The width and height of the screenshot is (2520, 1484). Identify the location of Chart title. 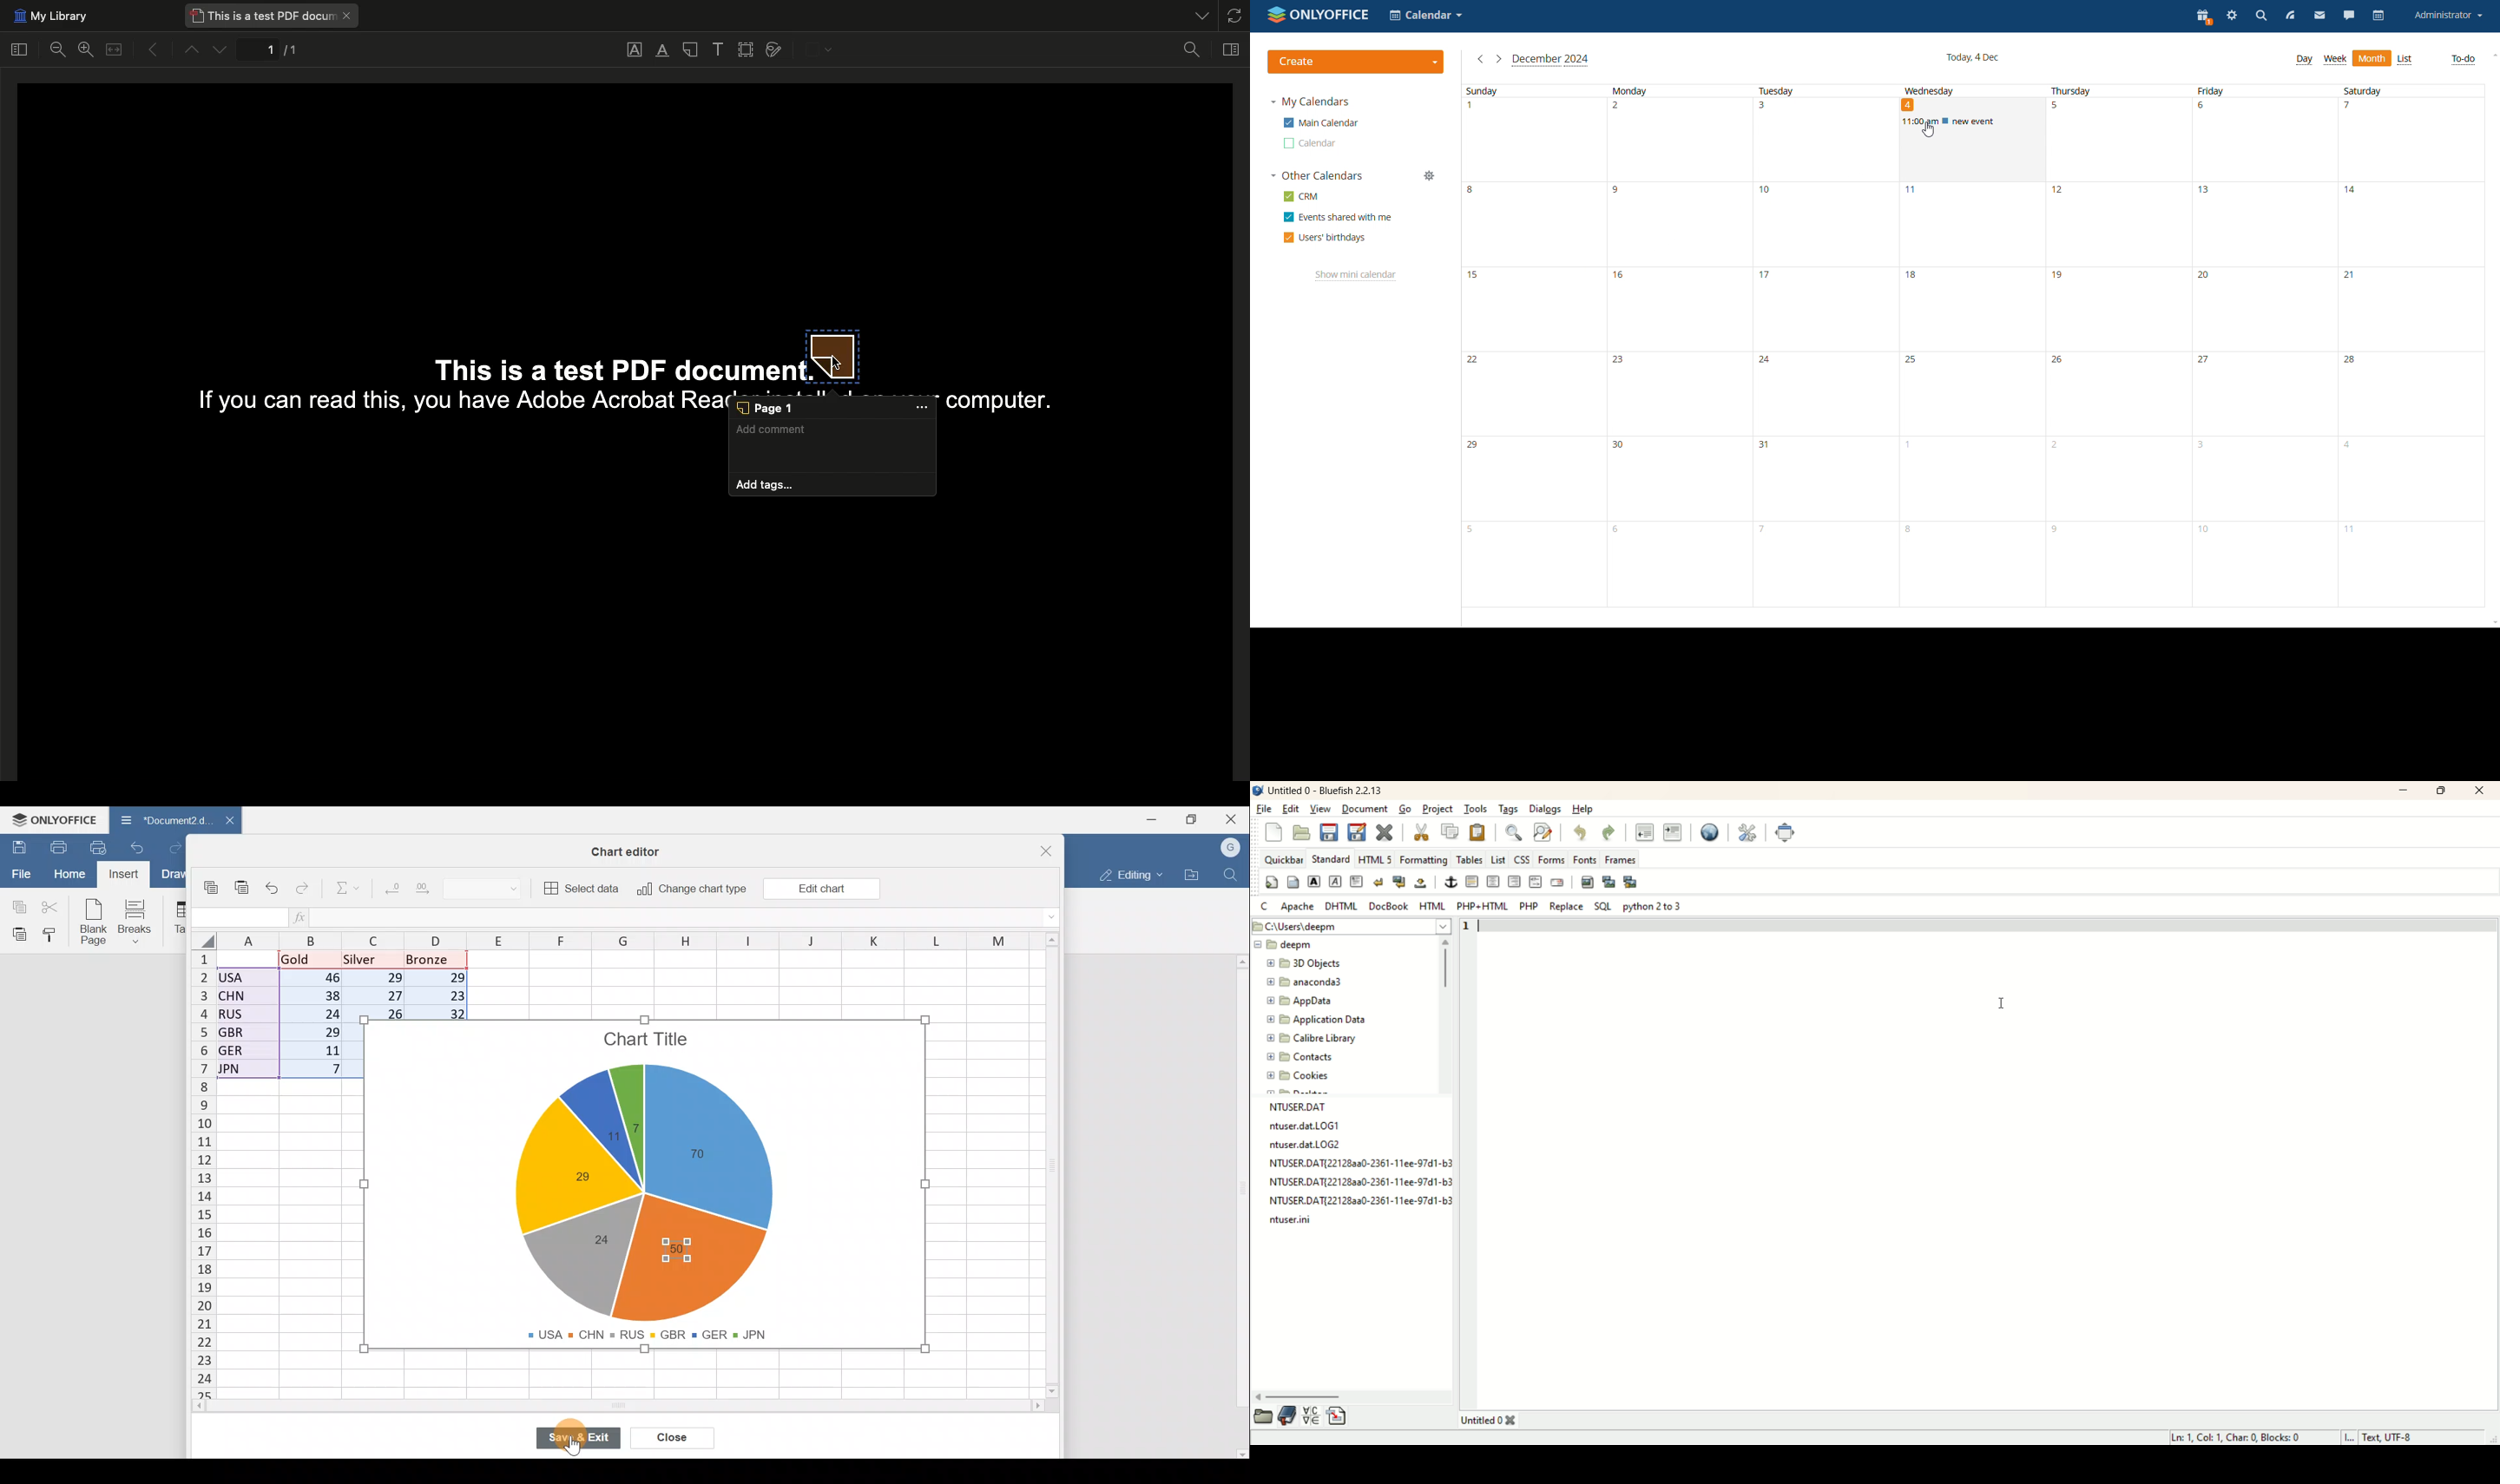
(648, 1042).